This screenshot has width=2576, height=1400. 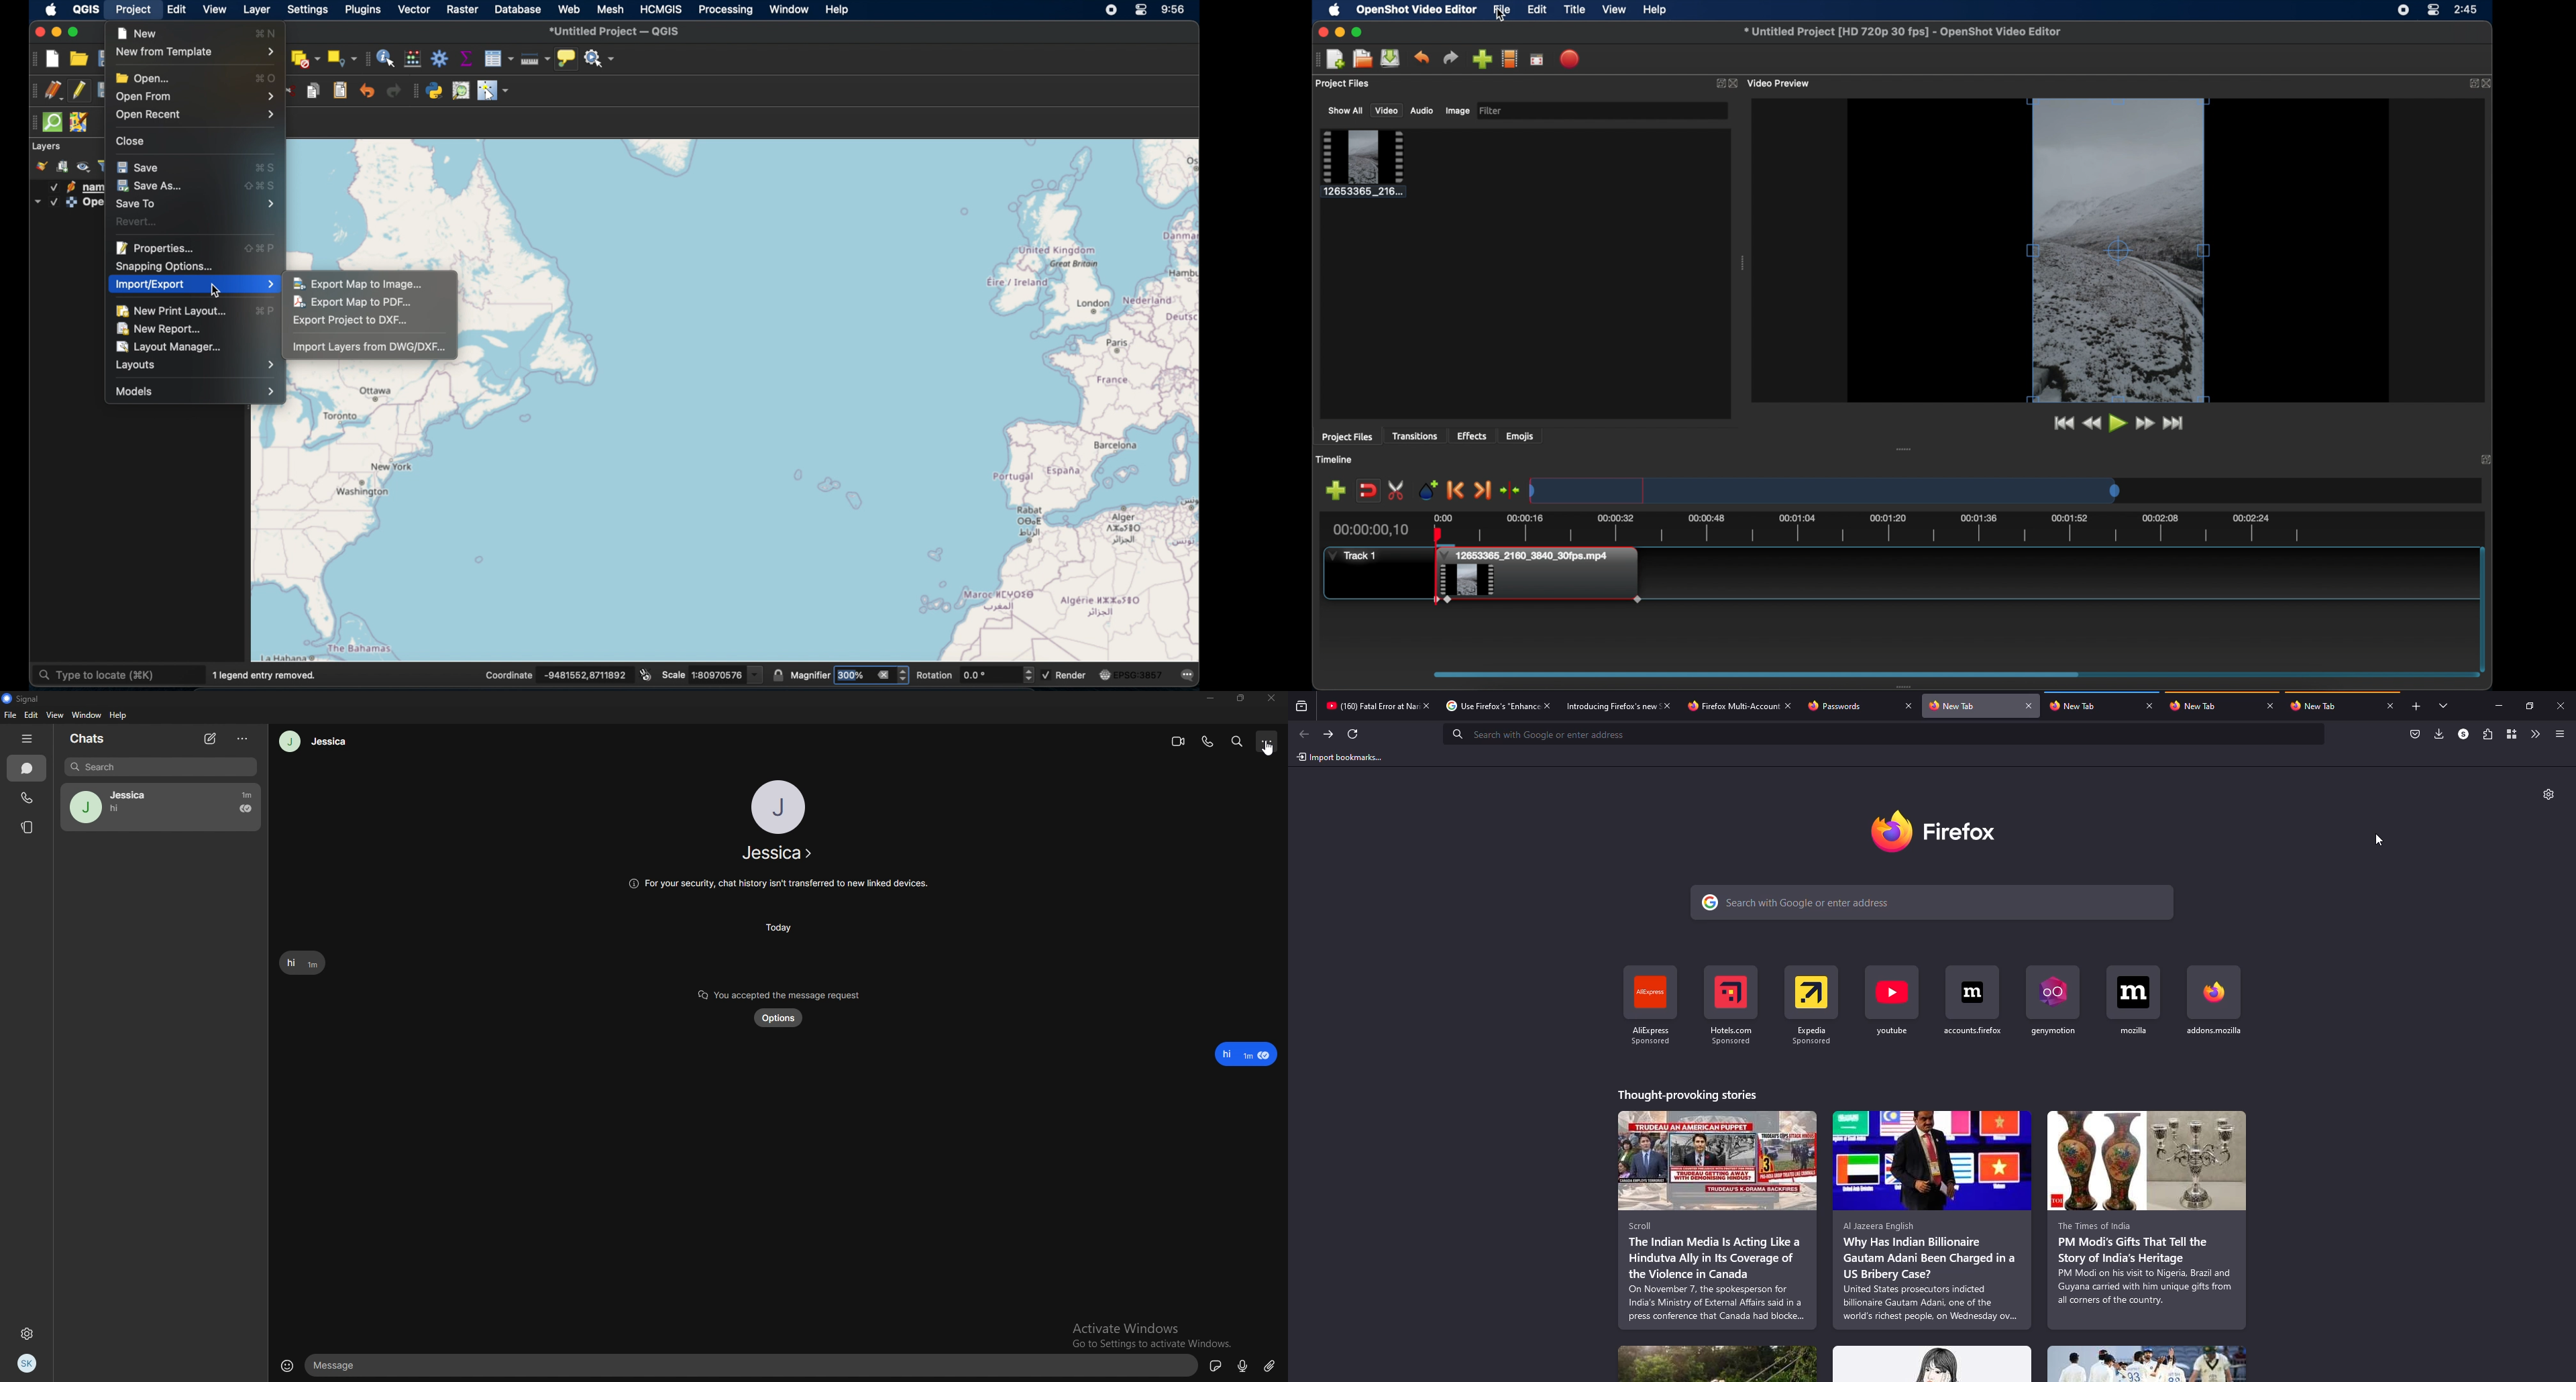 I want to click on new report, so click(x=161, y=329).